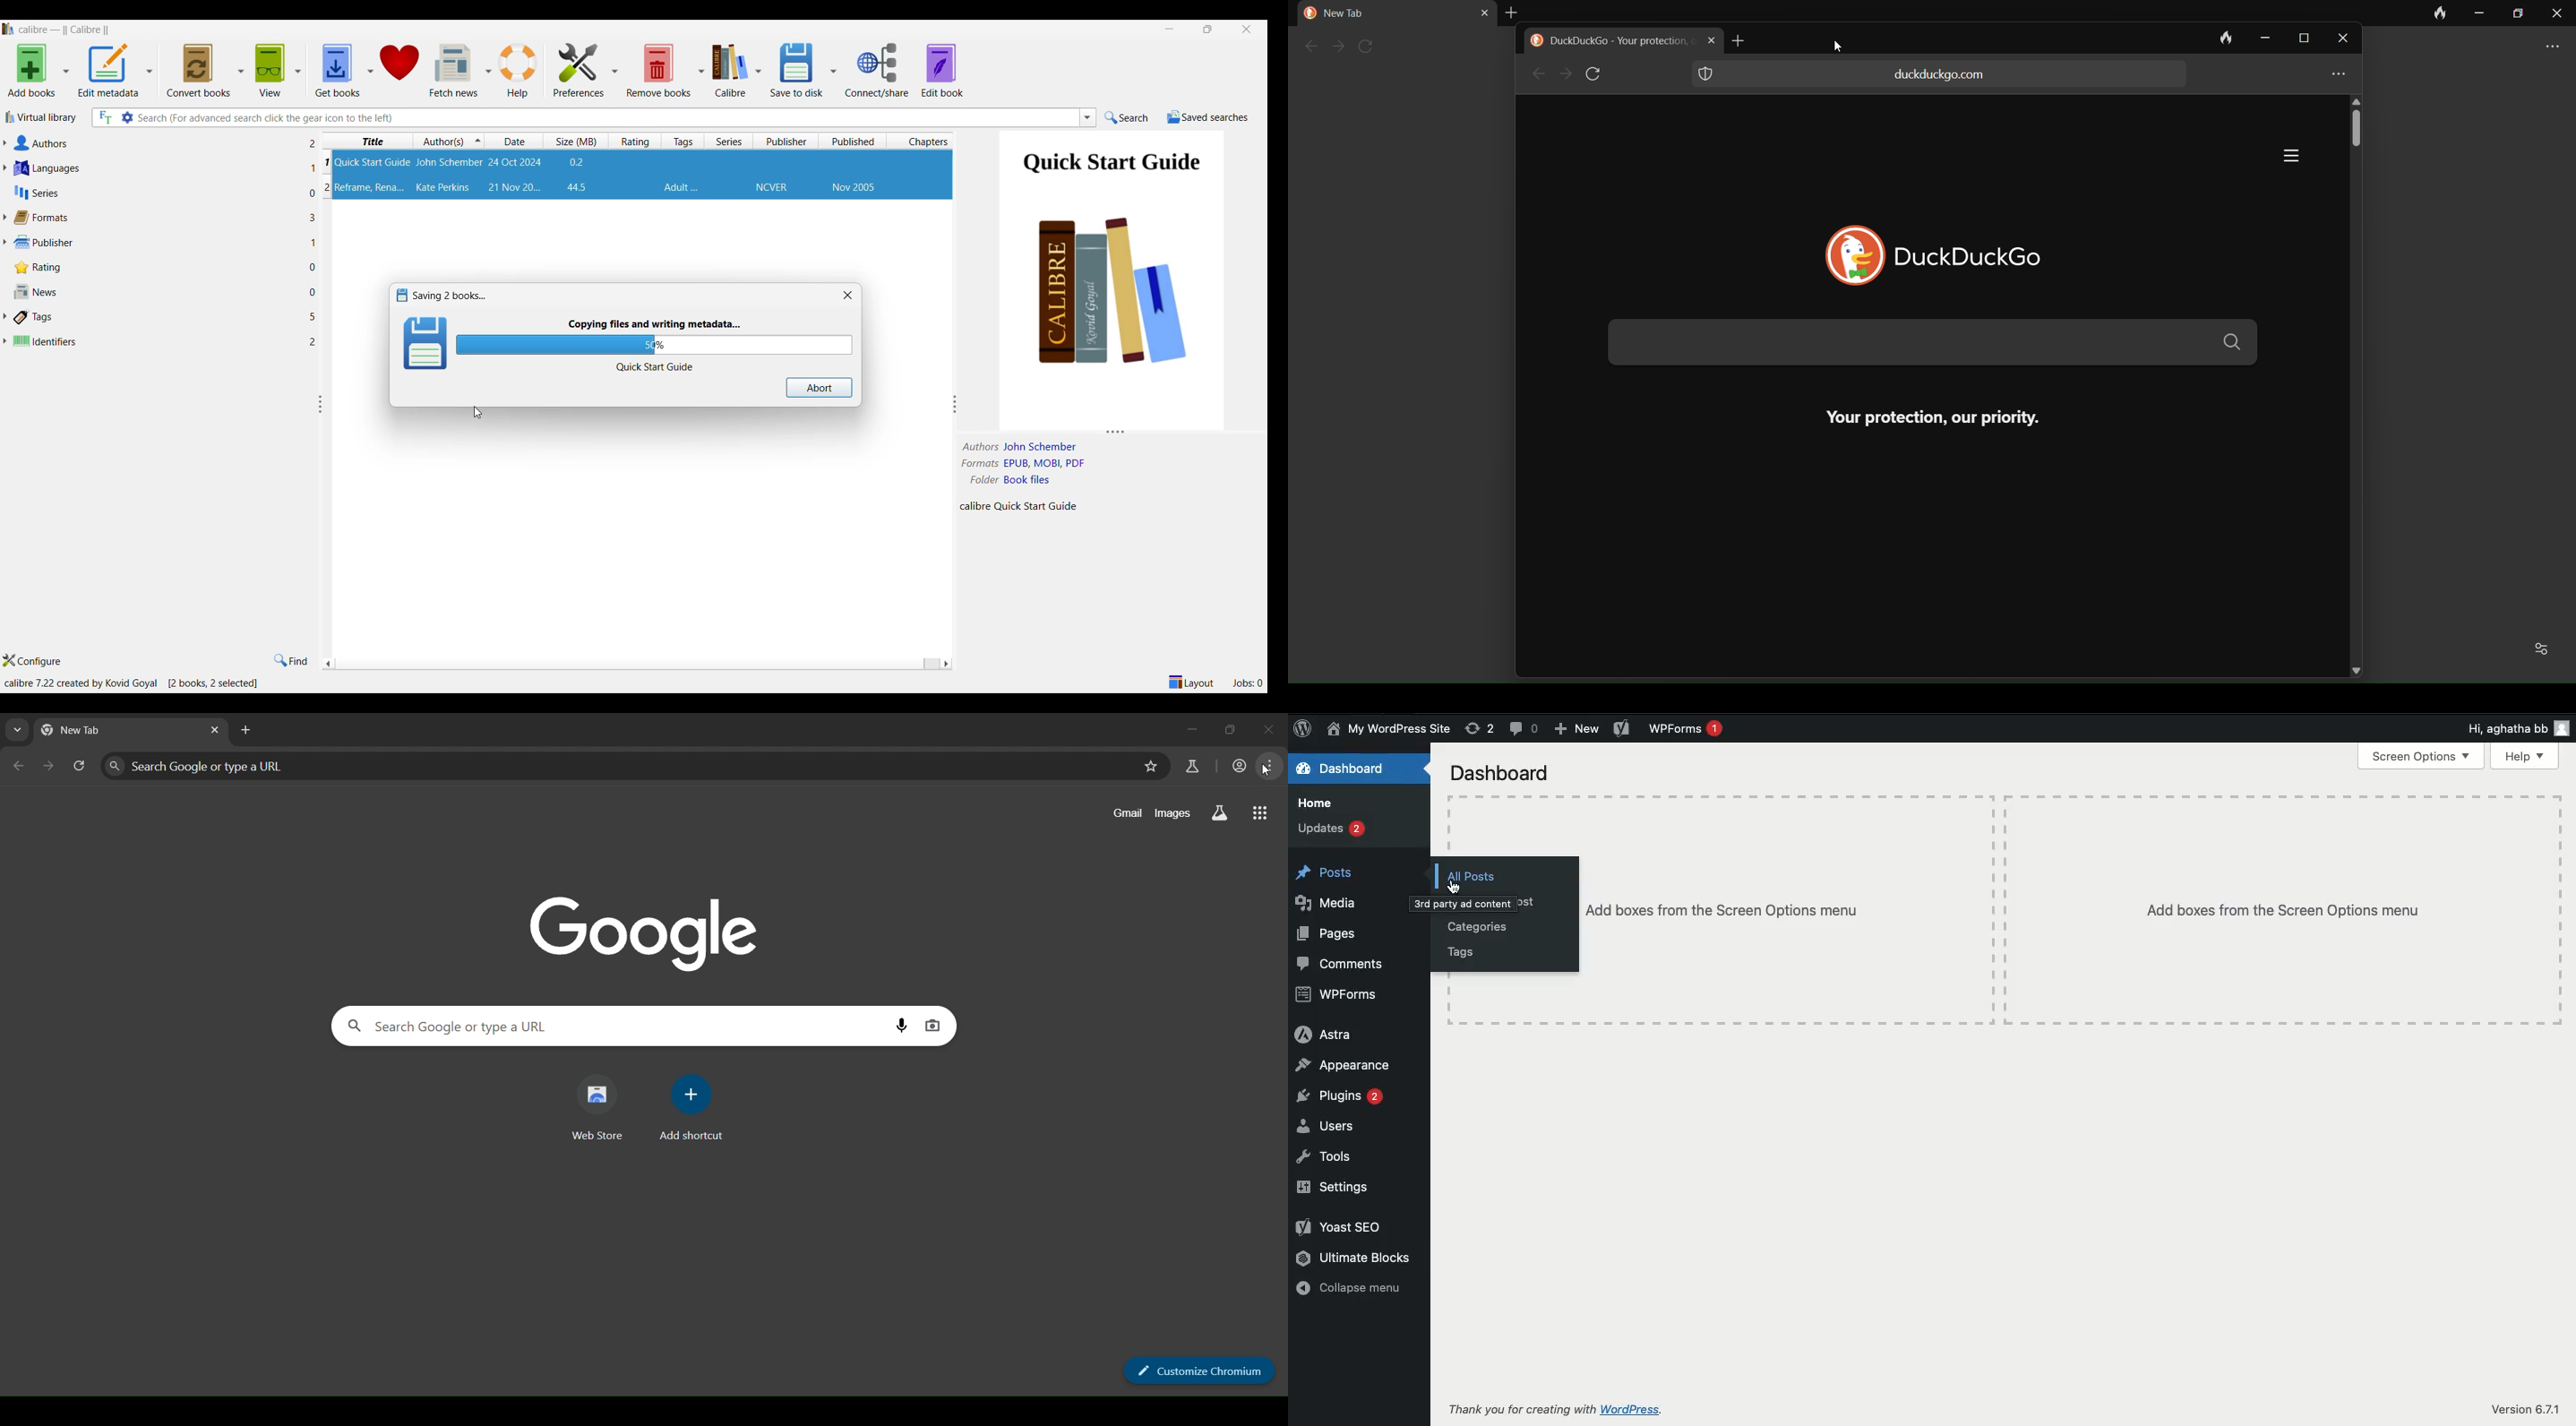  I want to click on Preference options, so click(586, 69).